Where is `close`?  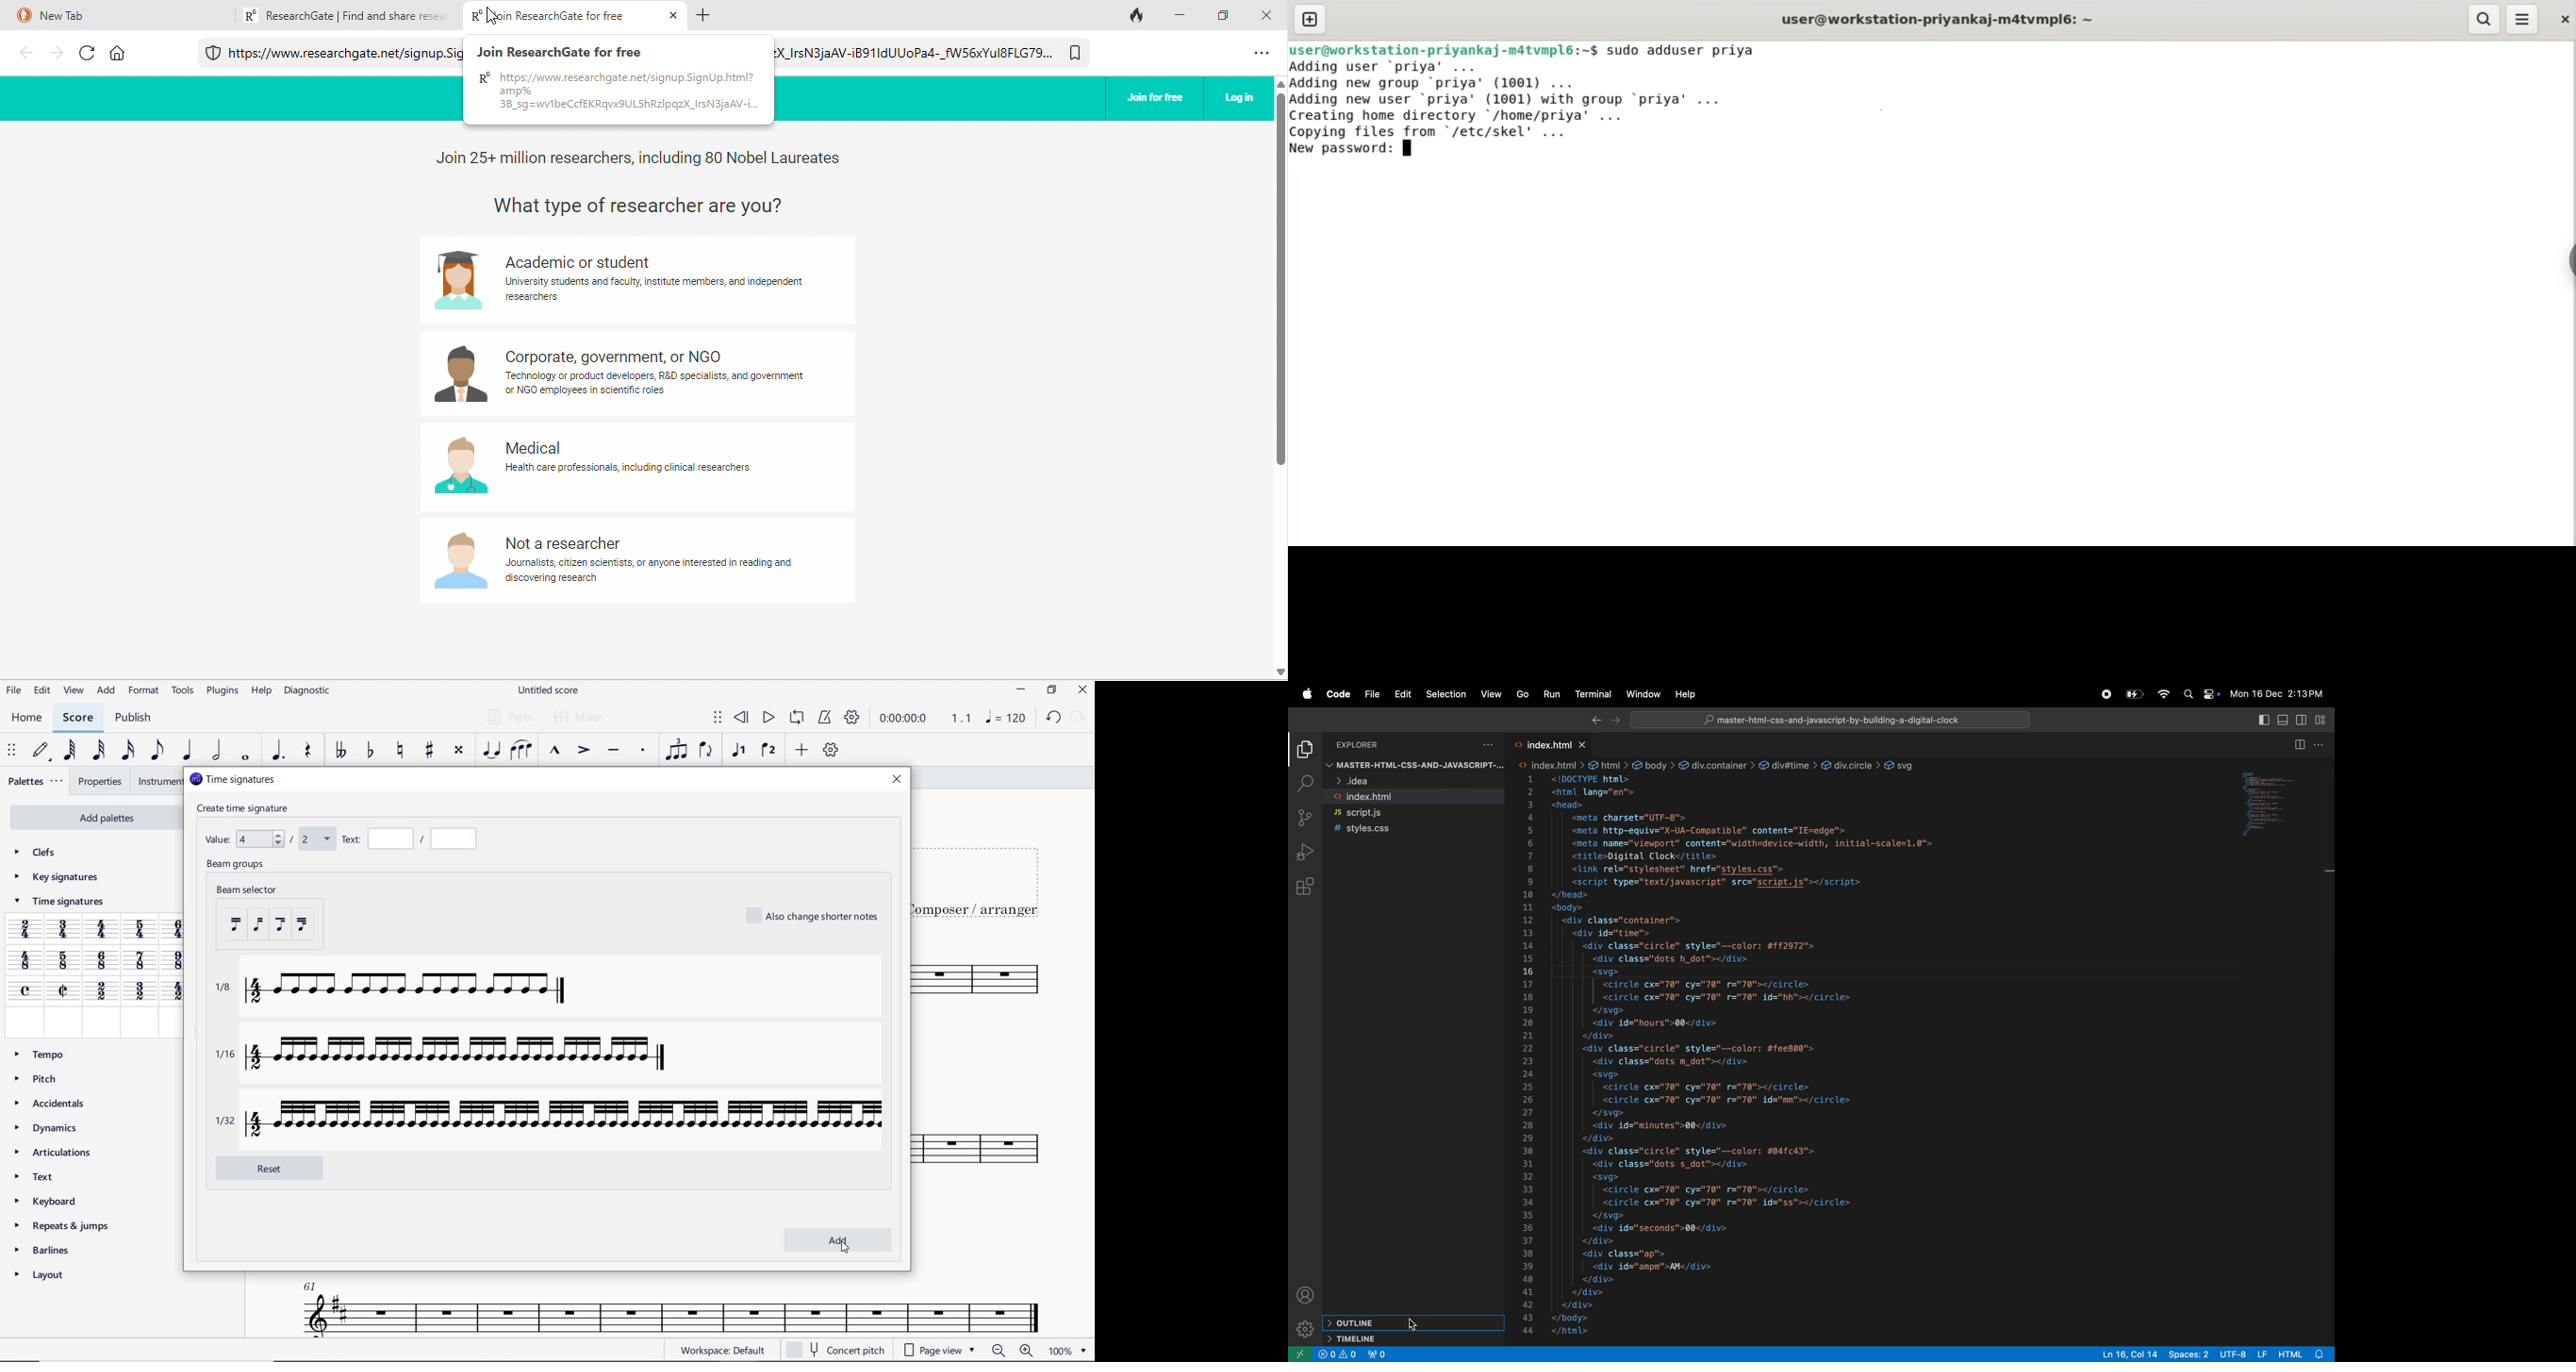 close is located at coordinates (1326, 1355).